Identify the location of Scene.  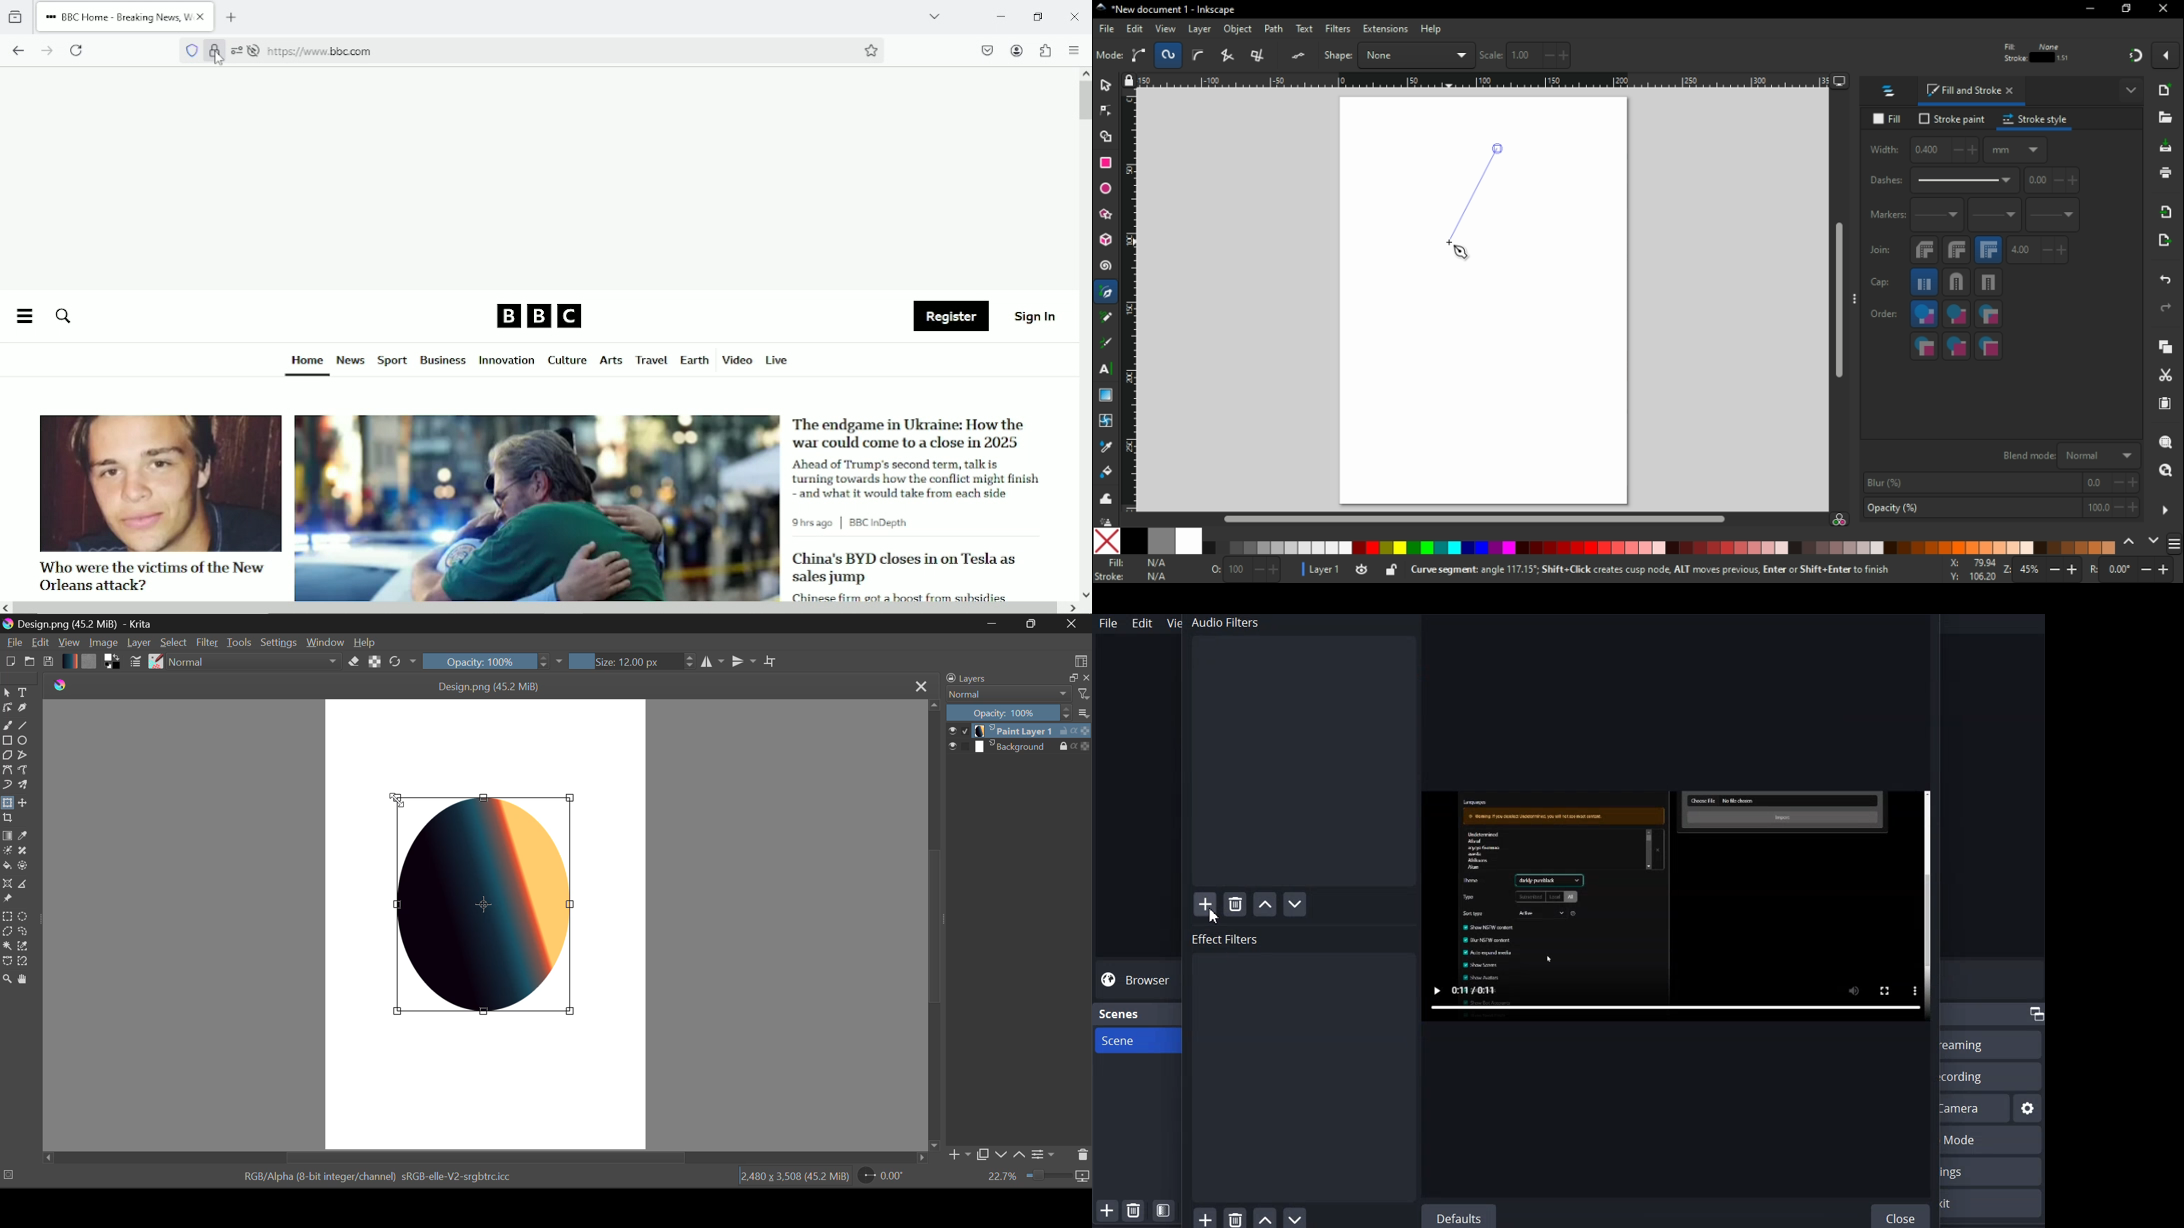
(1134, 1040).